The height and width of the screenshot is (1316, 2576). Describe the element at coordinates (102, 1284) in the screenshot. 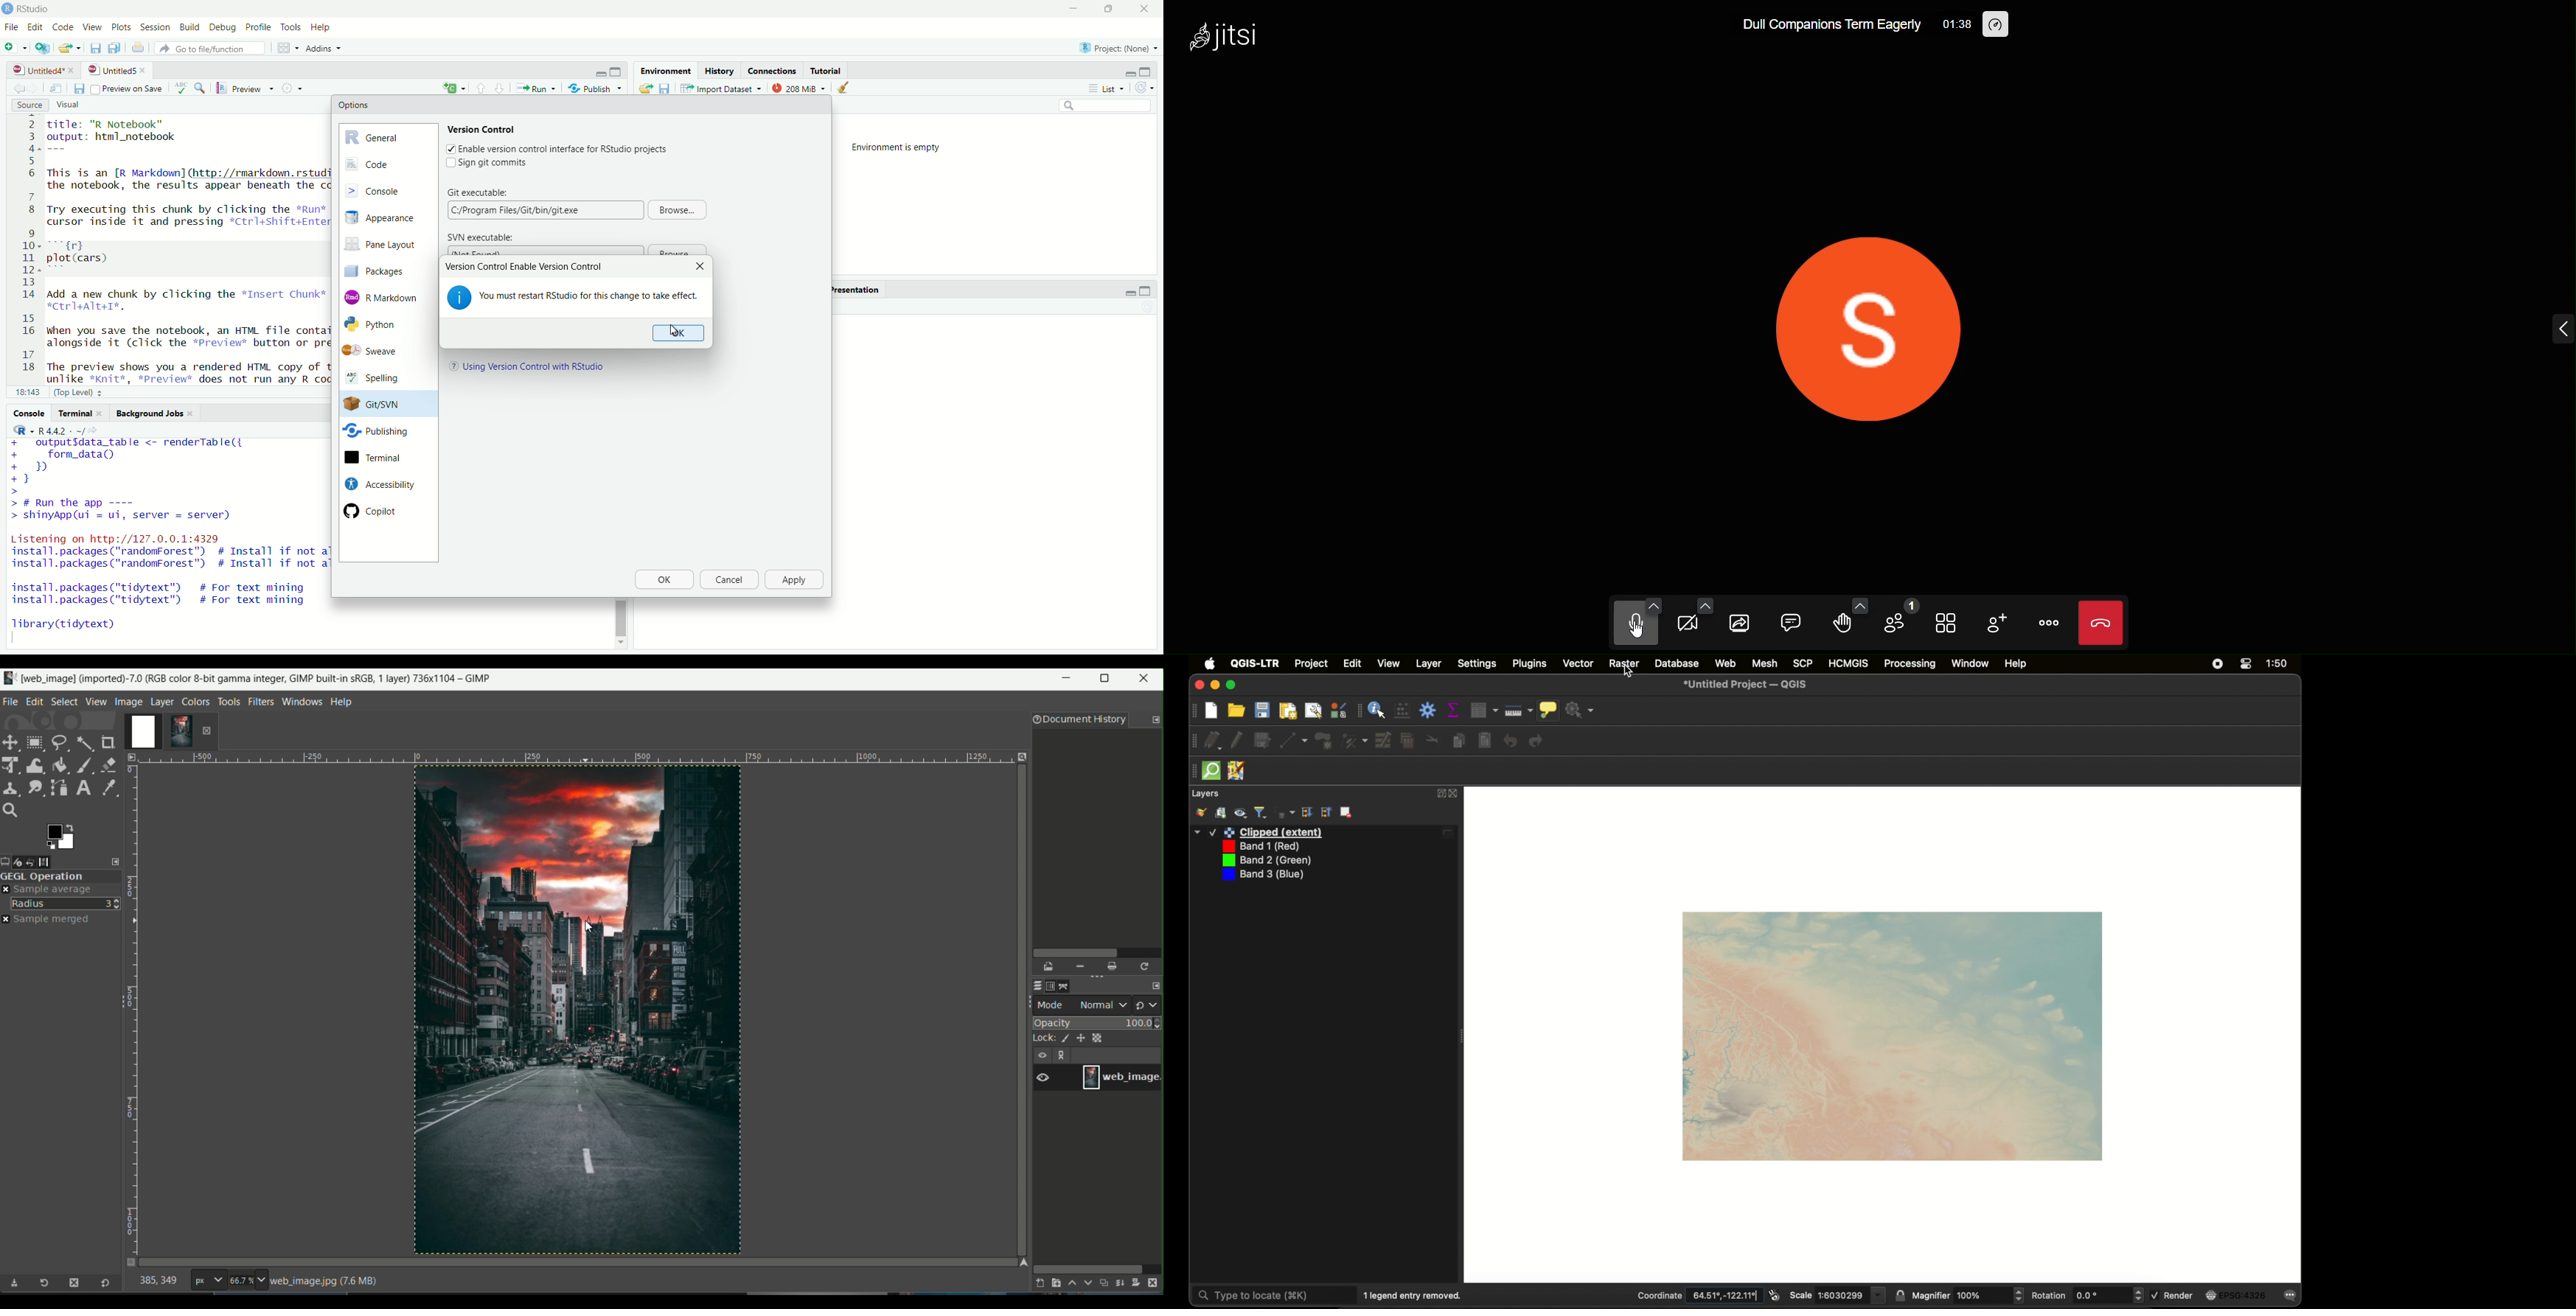

I see `restore to default values` at that location.